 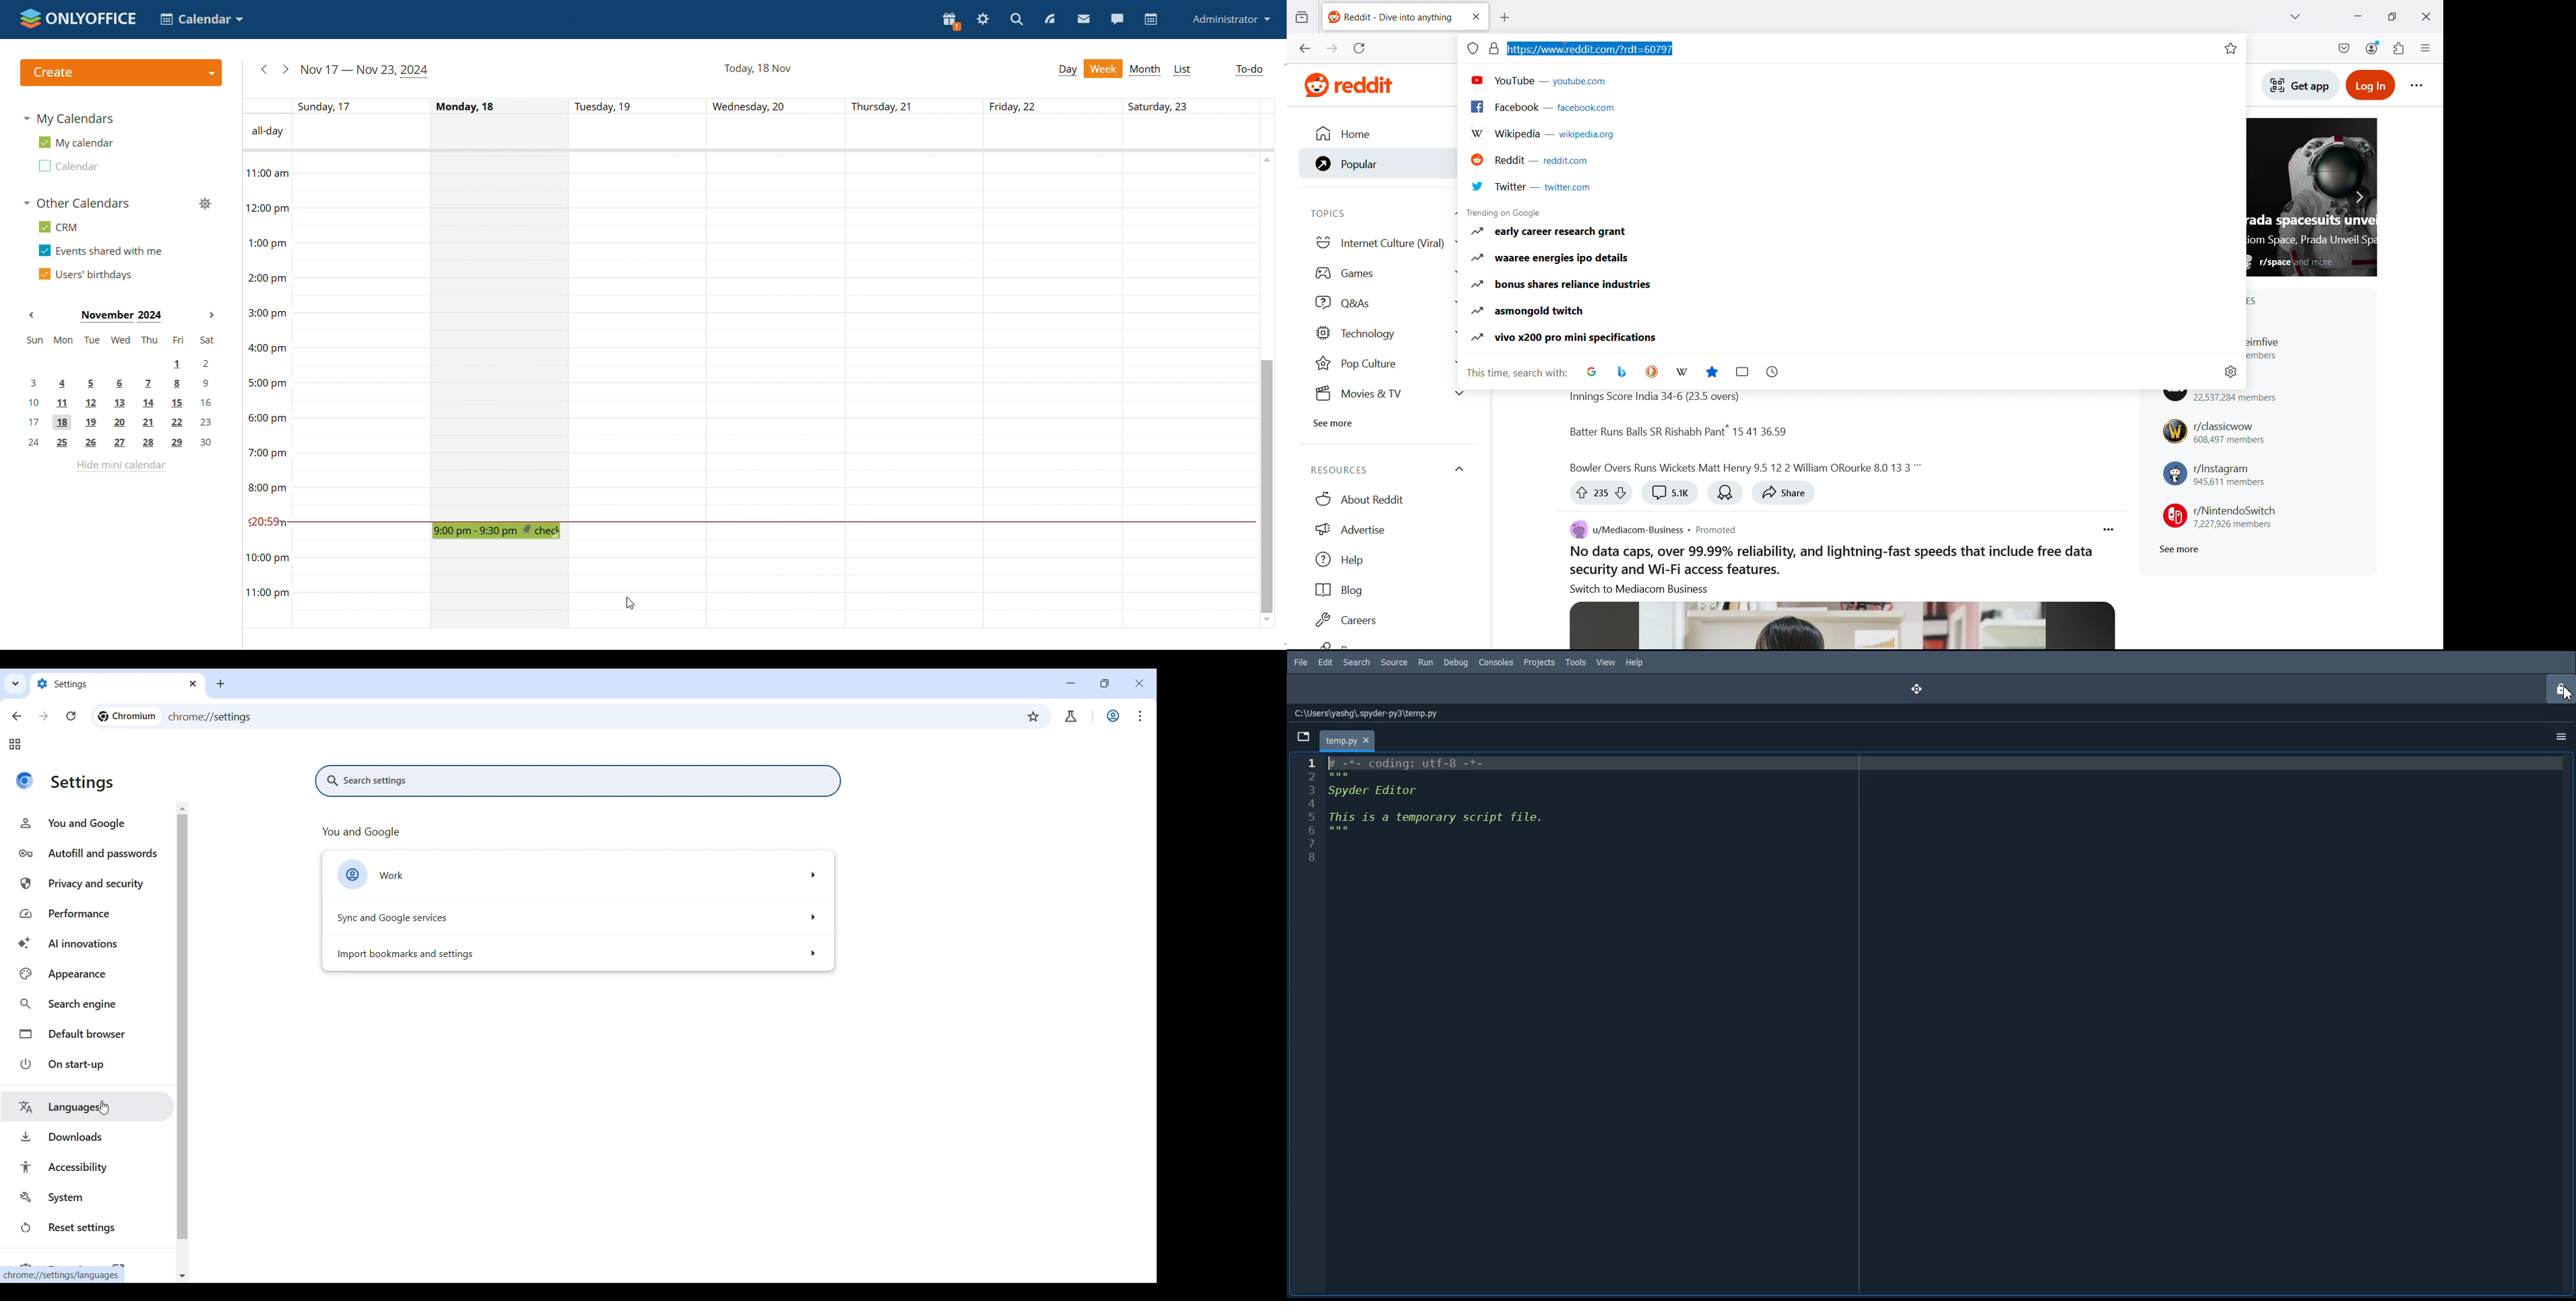 I want to click on Saturday, so click(x=1189, y=390).